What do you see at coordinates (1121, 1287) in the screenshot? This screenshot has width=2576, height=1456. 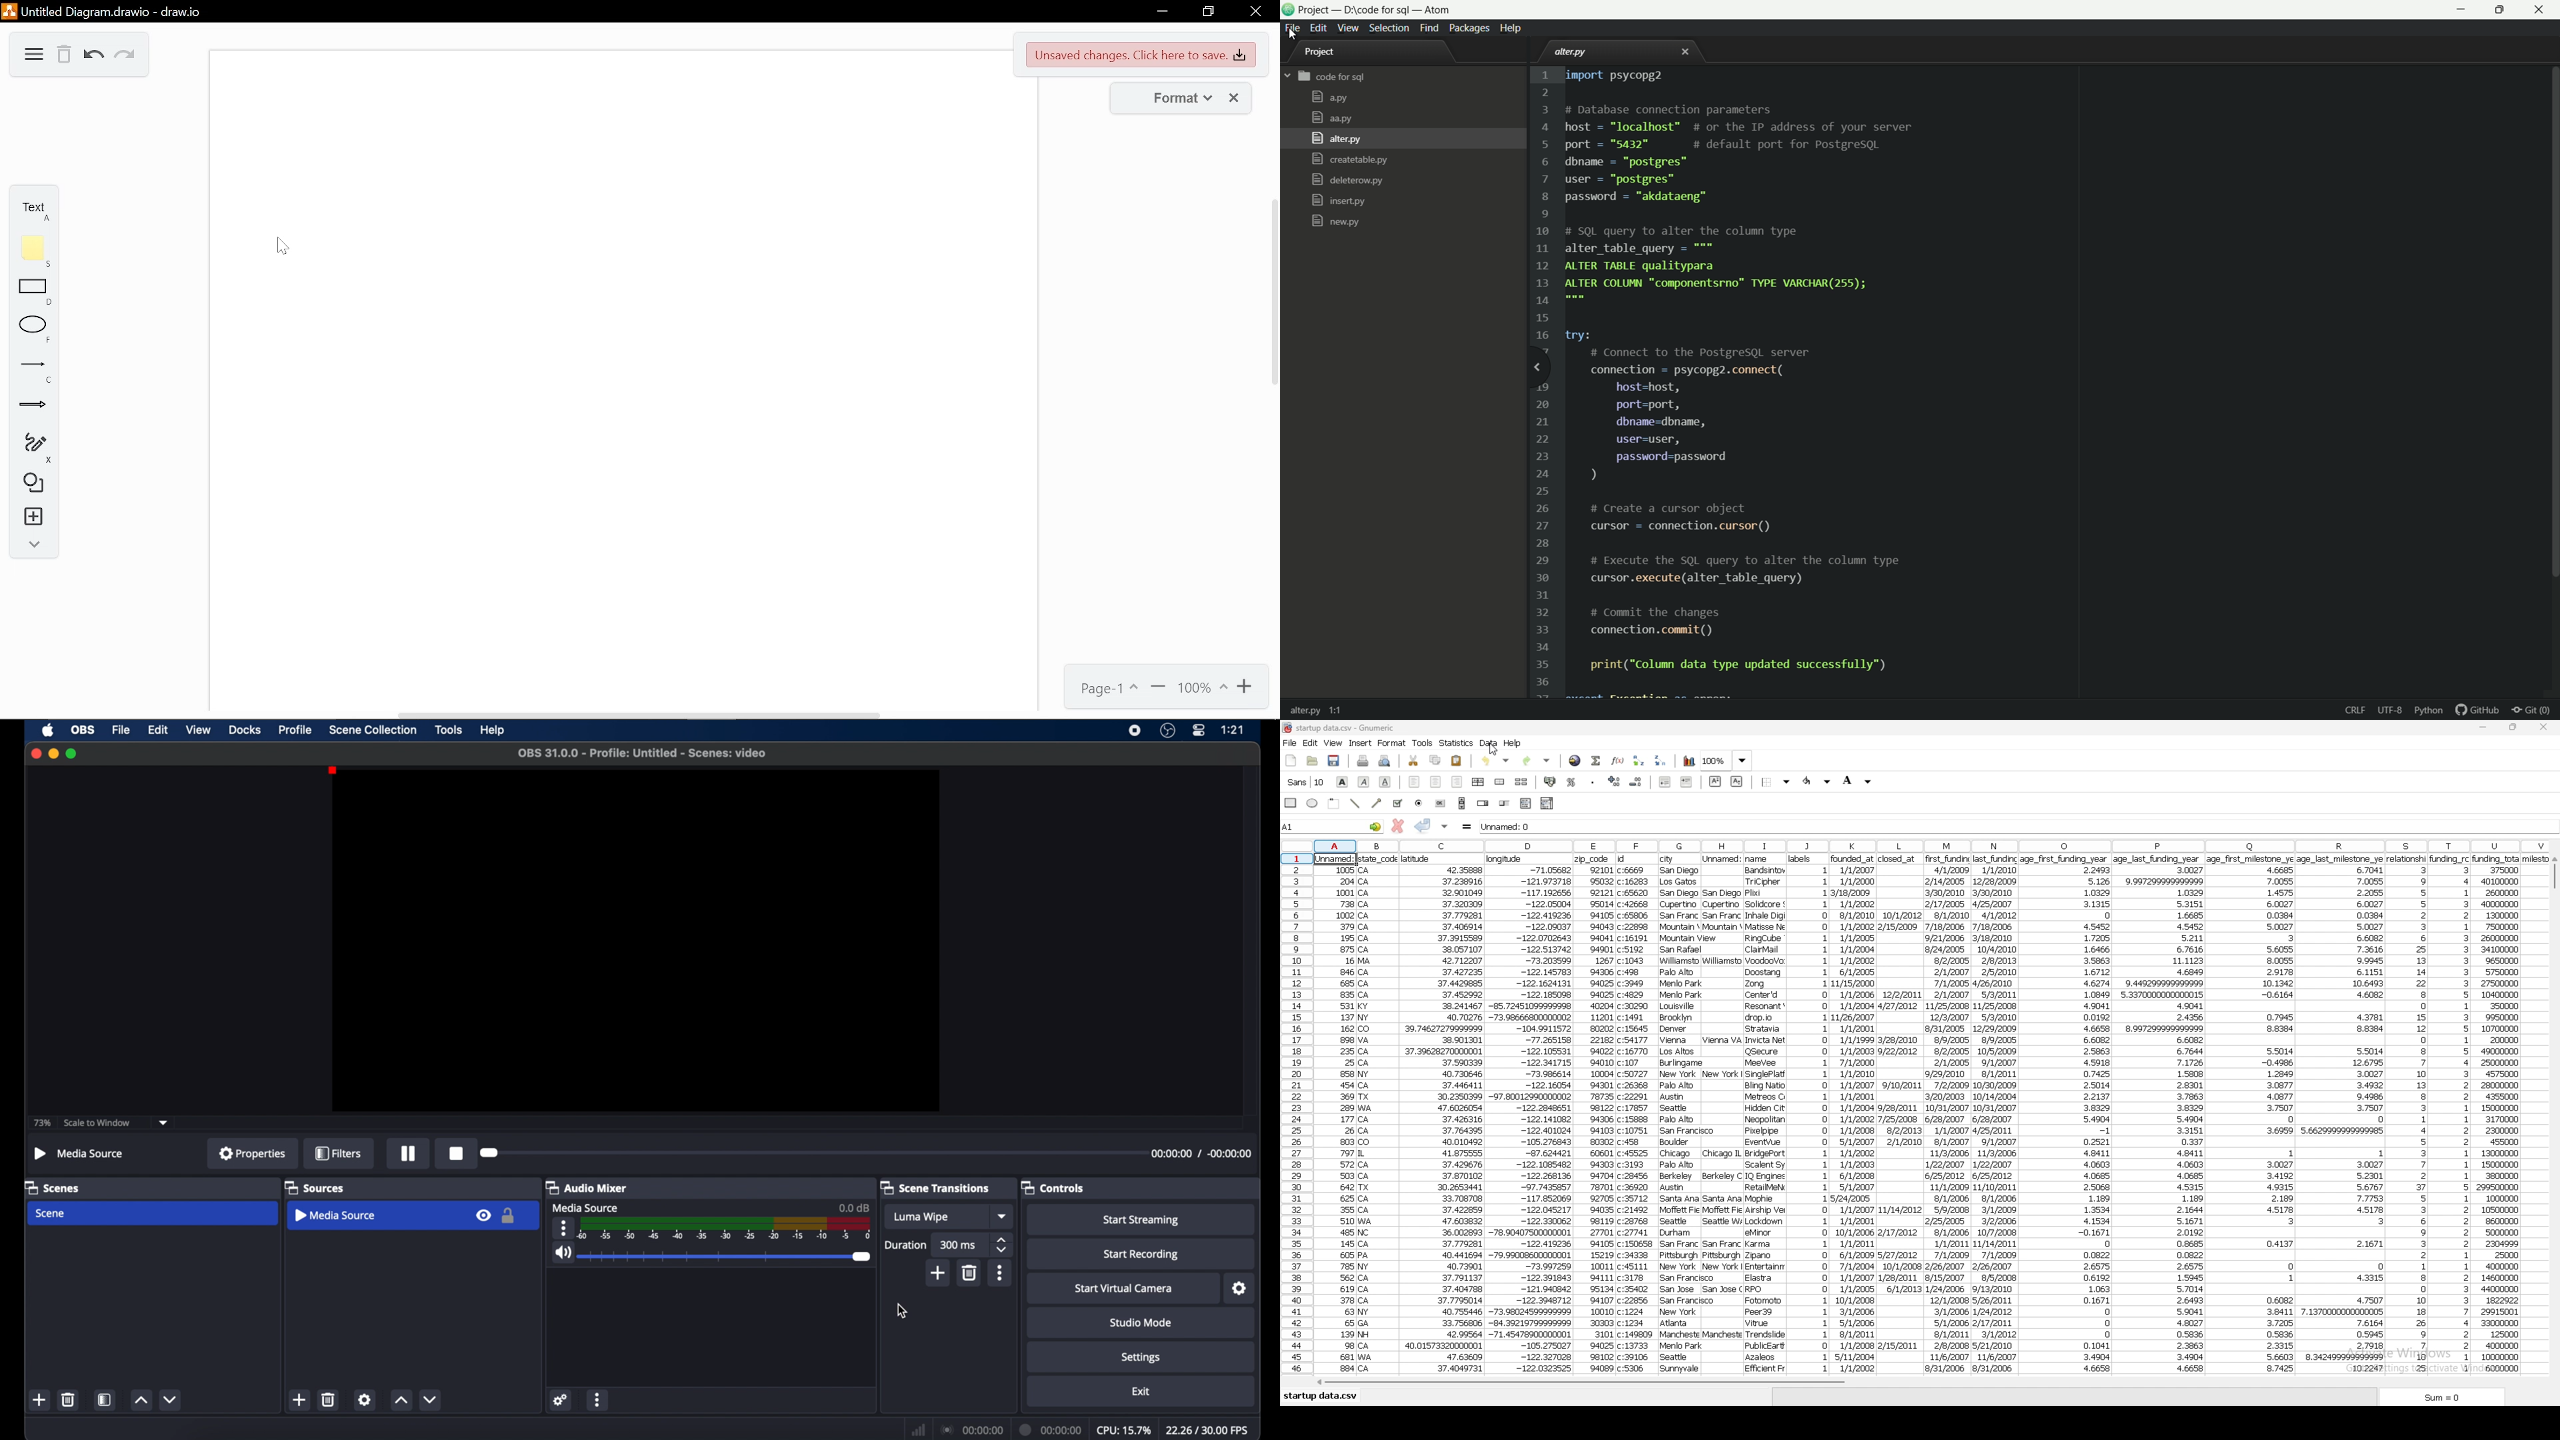 I see `start virtual camera` at bounding box center [1121, 1287].